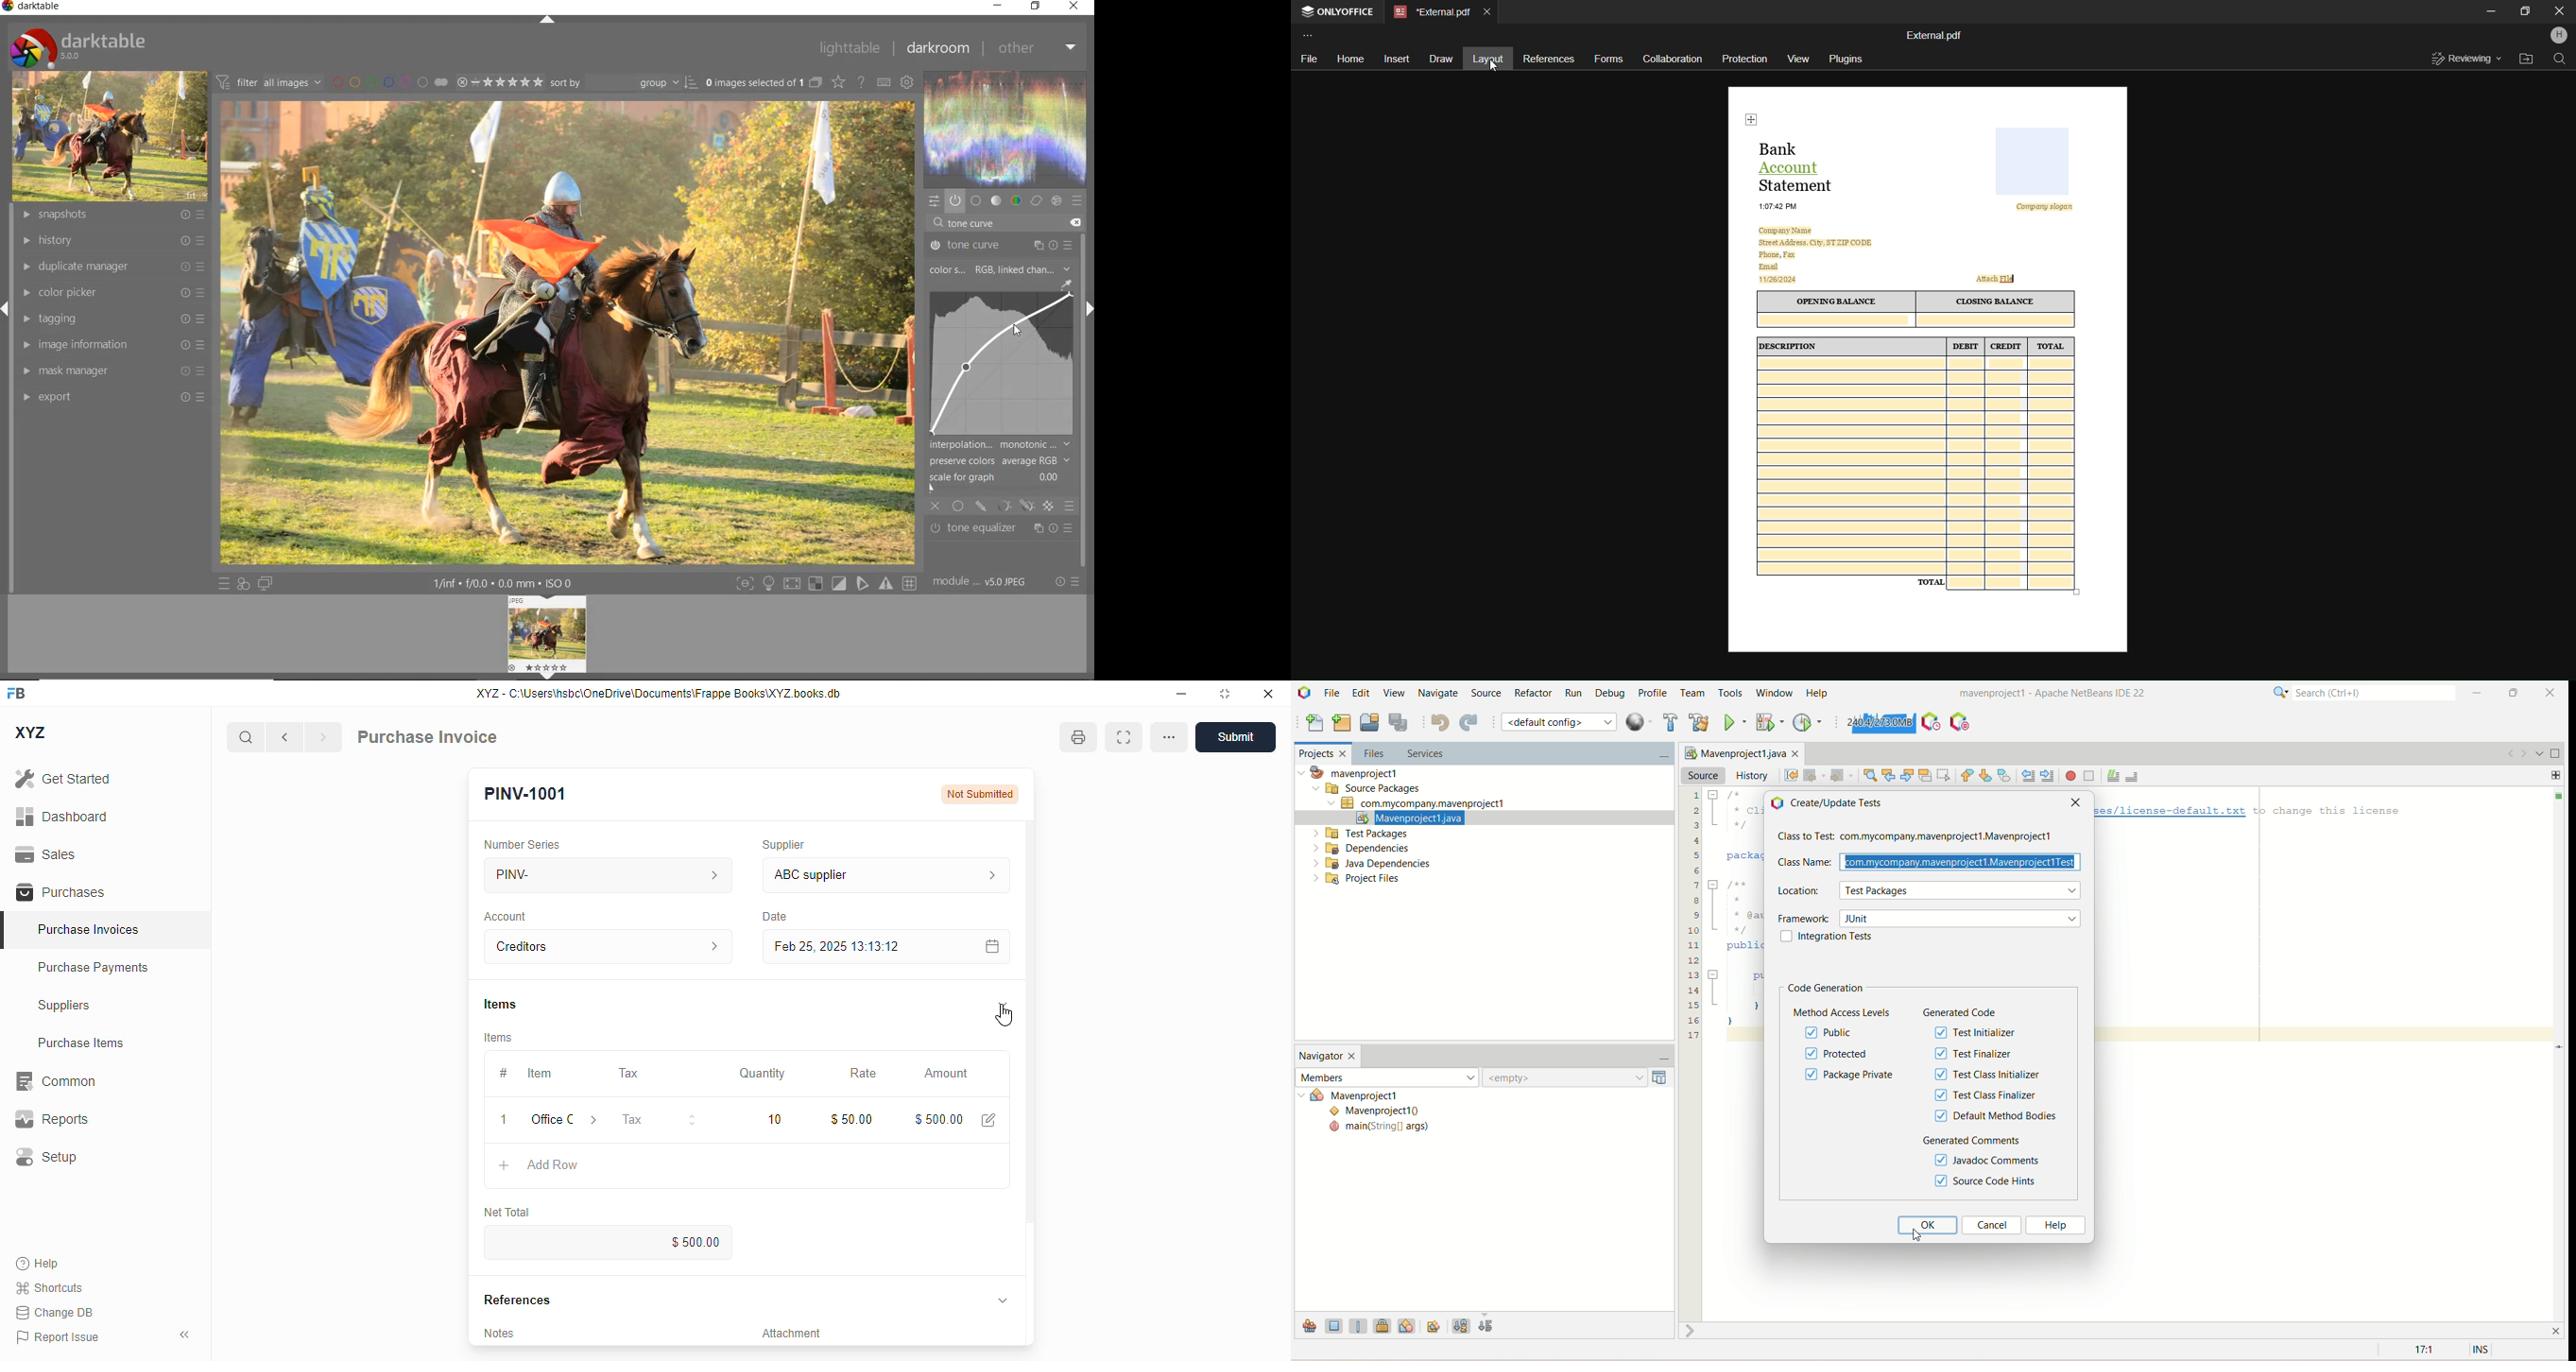  What do you see at coordinates (1487, 60) in the screenshot?
I see `Layout` at bounding box center [1487, 60].